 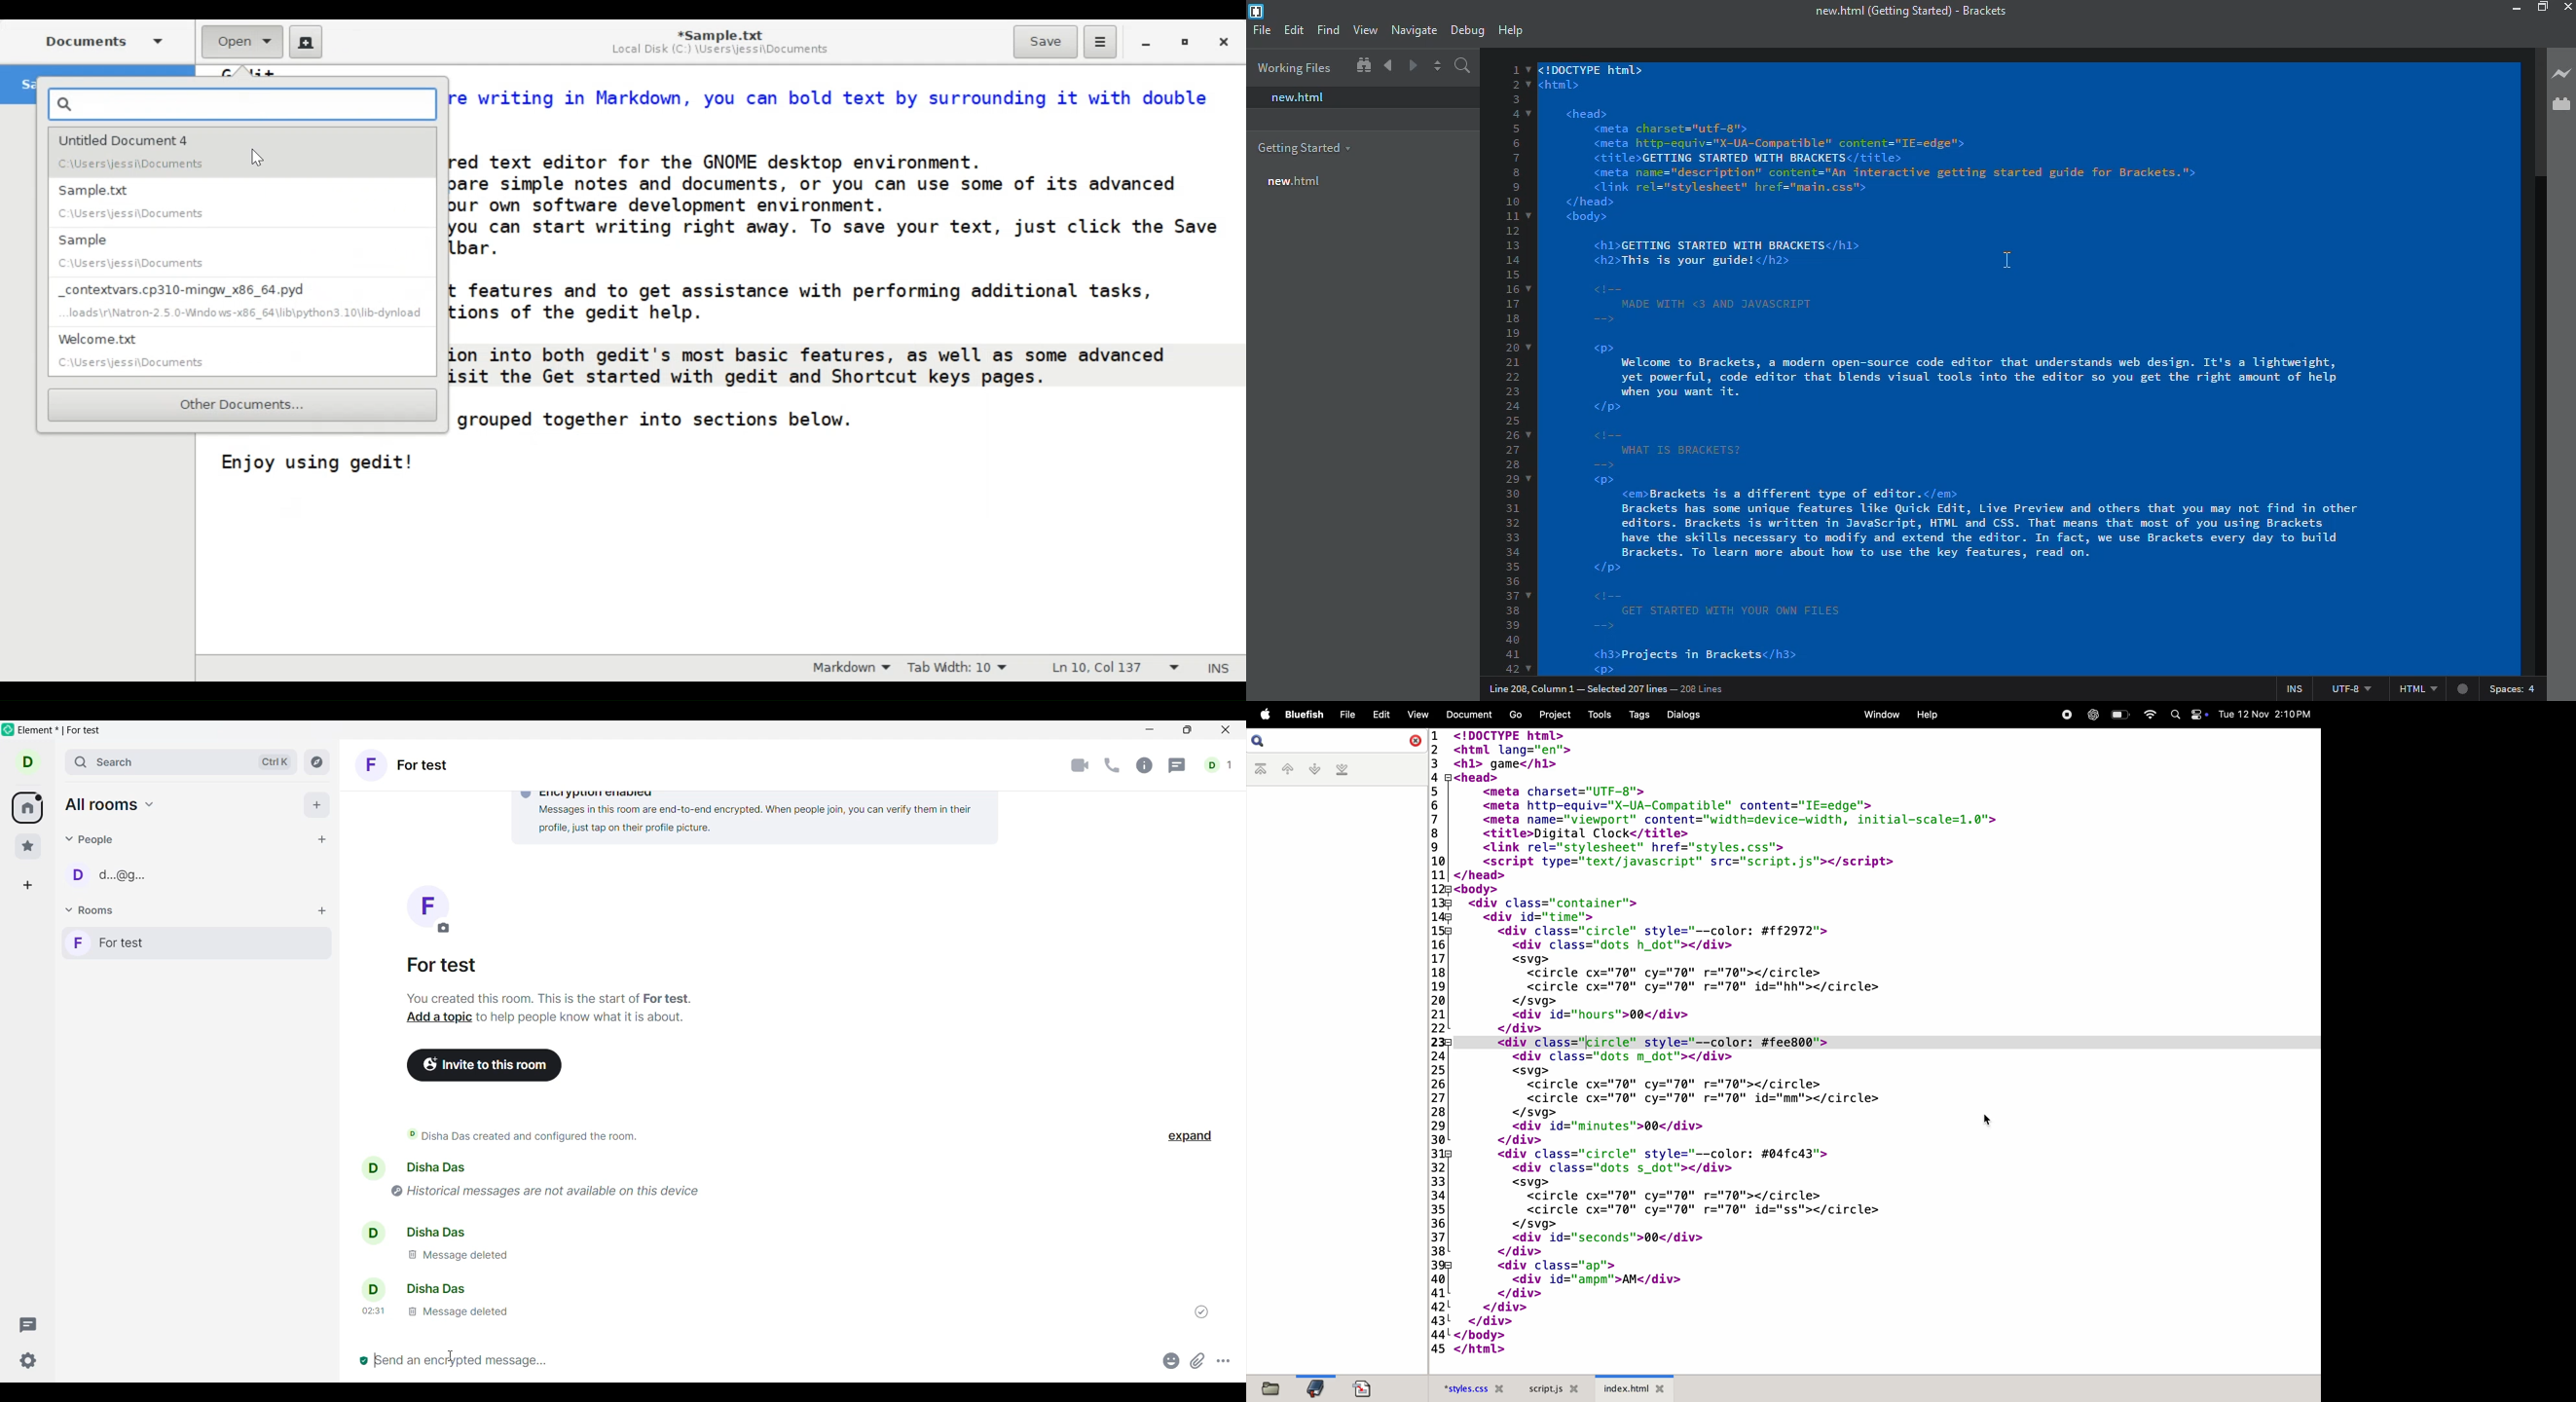 I want to click on d1, so click(x=1220, y=765).